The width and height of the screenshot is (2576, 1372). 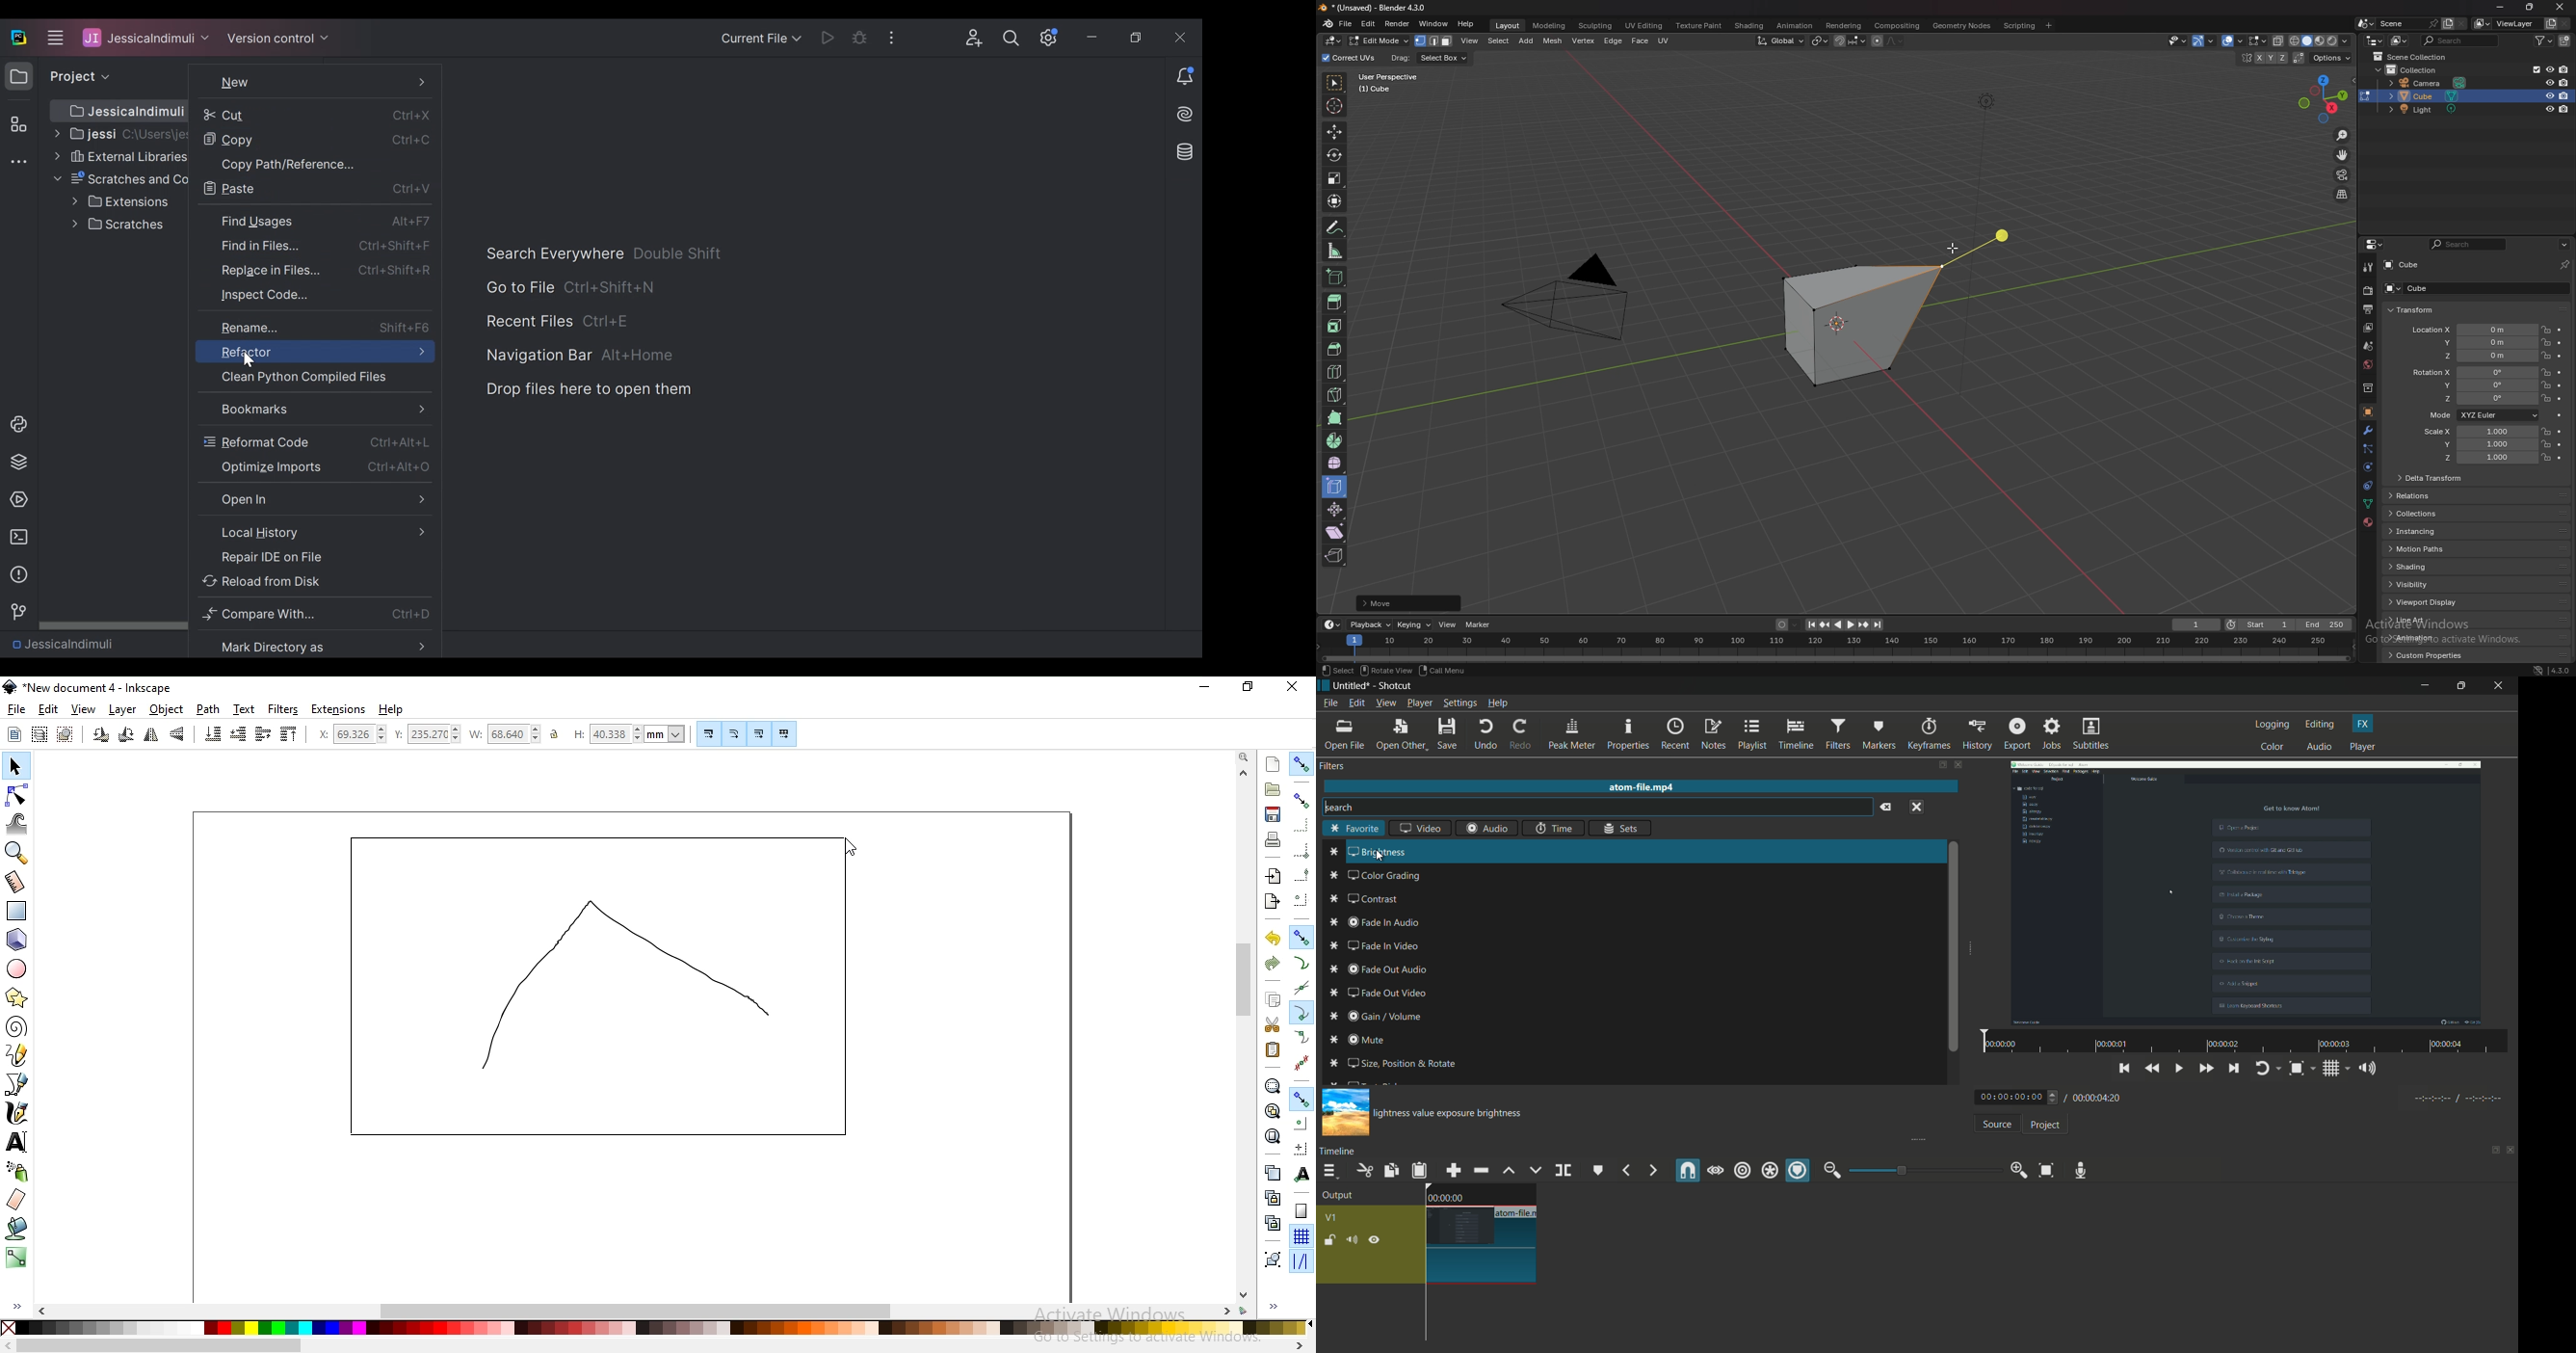 I want to click on search bar, so click(x=1595, y=807).